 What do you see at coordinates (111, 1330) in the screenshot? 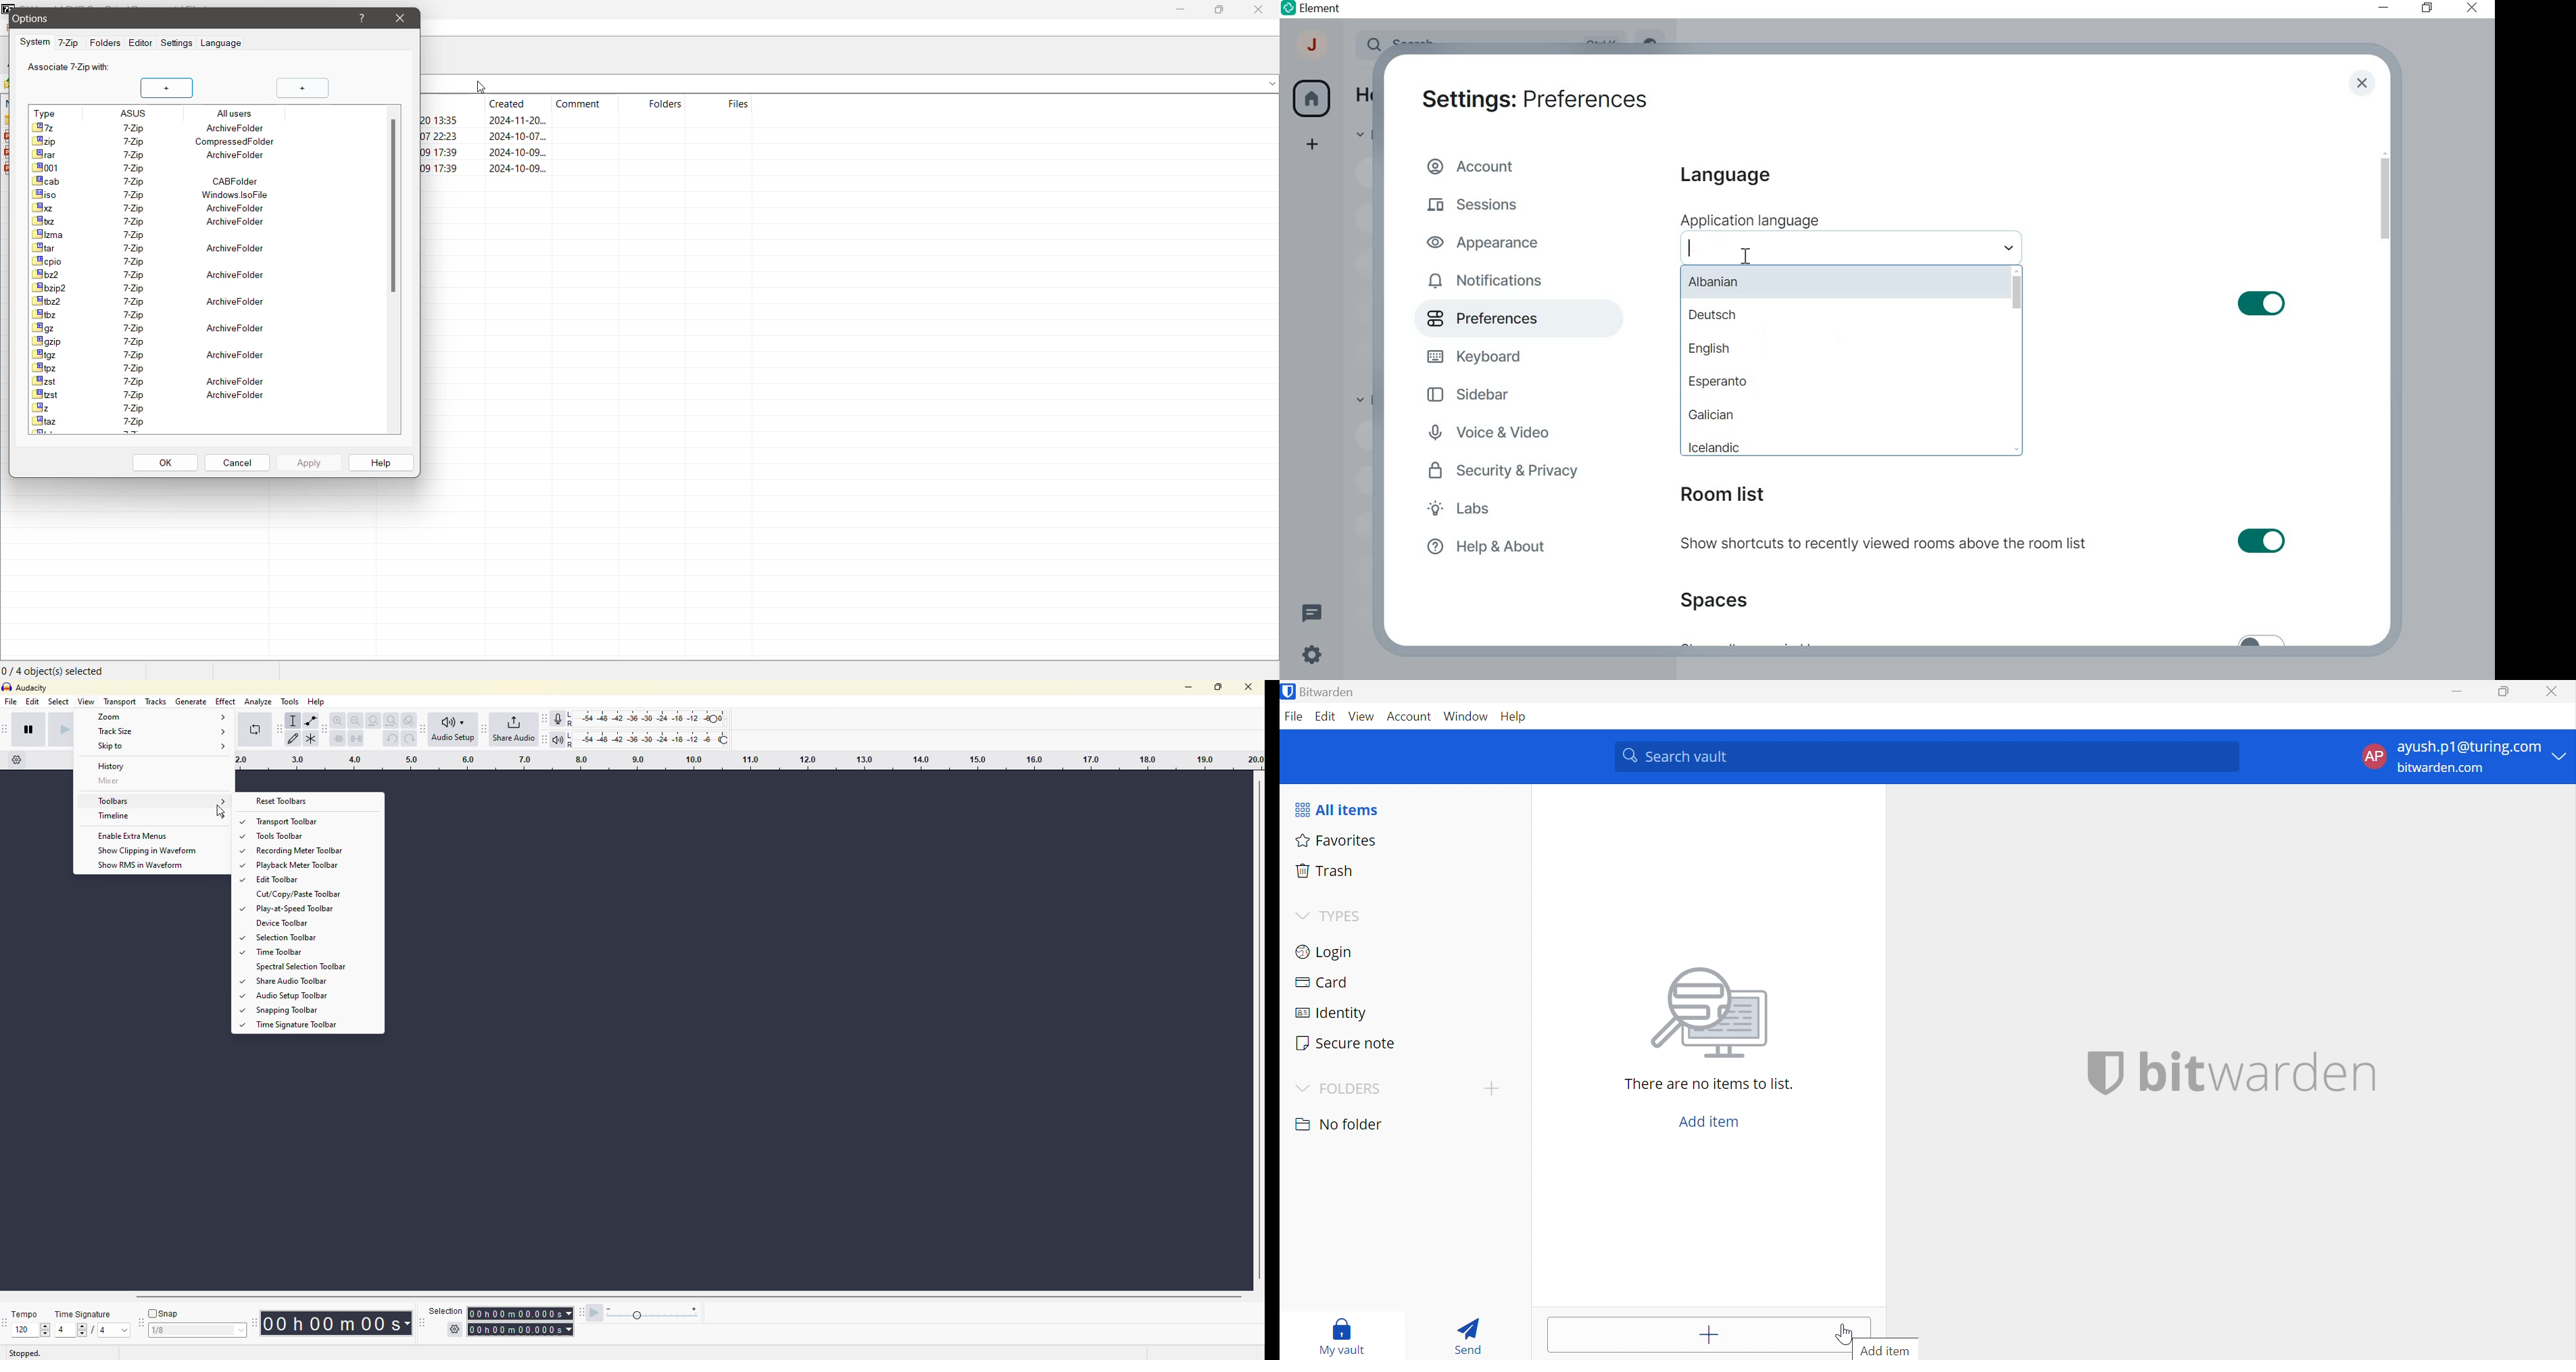
I see `values` at bounding box center [111, 1330].